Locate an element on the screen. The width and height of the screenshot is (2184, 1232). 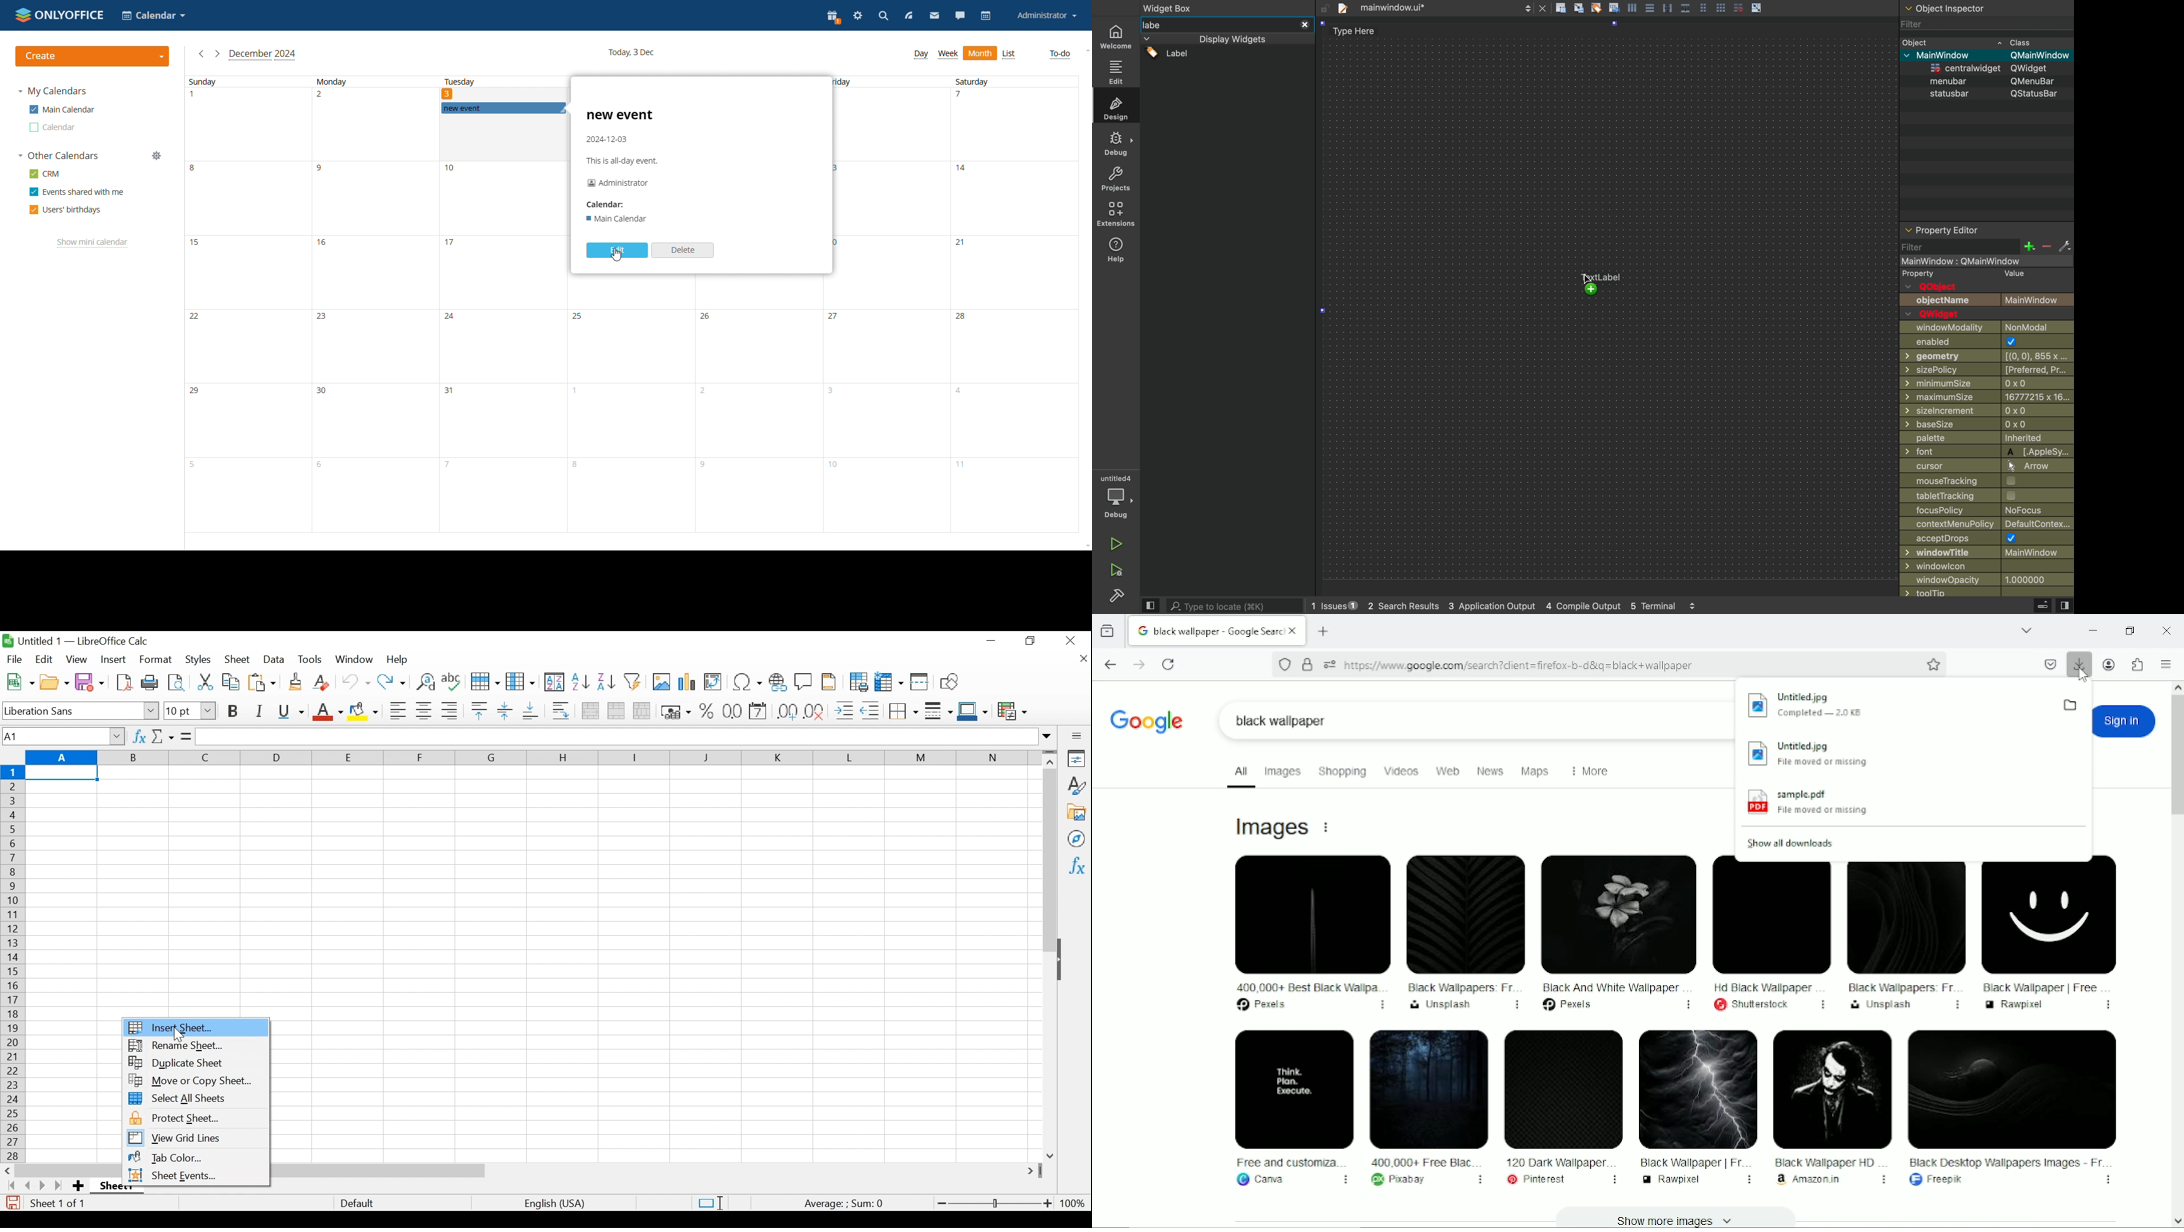
object section is located at coordinates (1985, 9).